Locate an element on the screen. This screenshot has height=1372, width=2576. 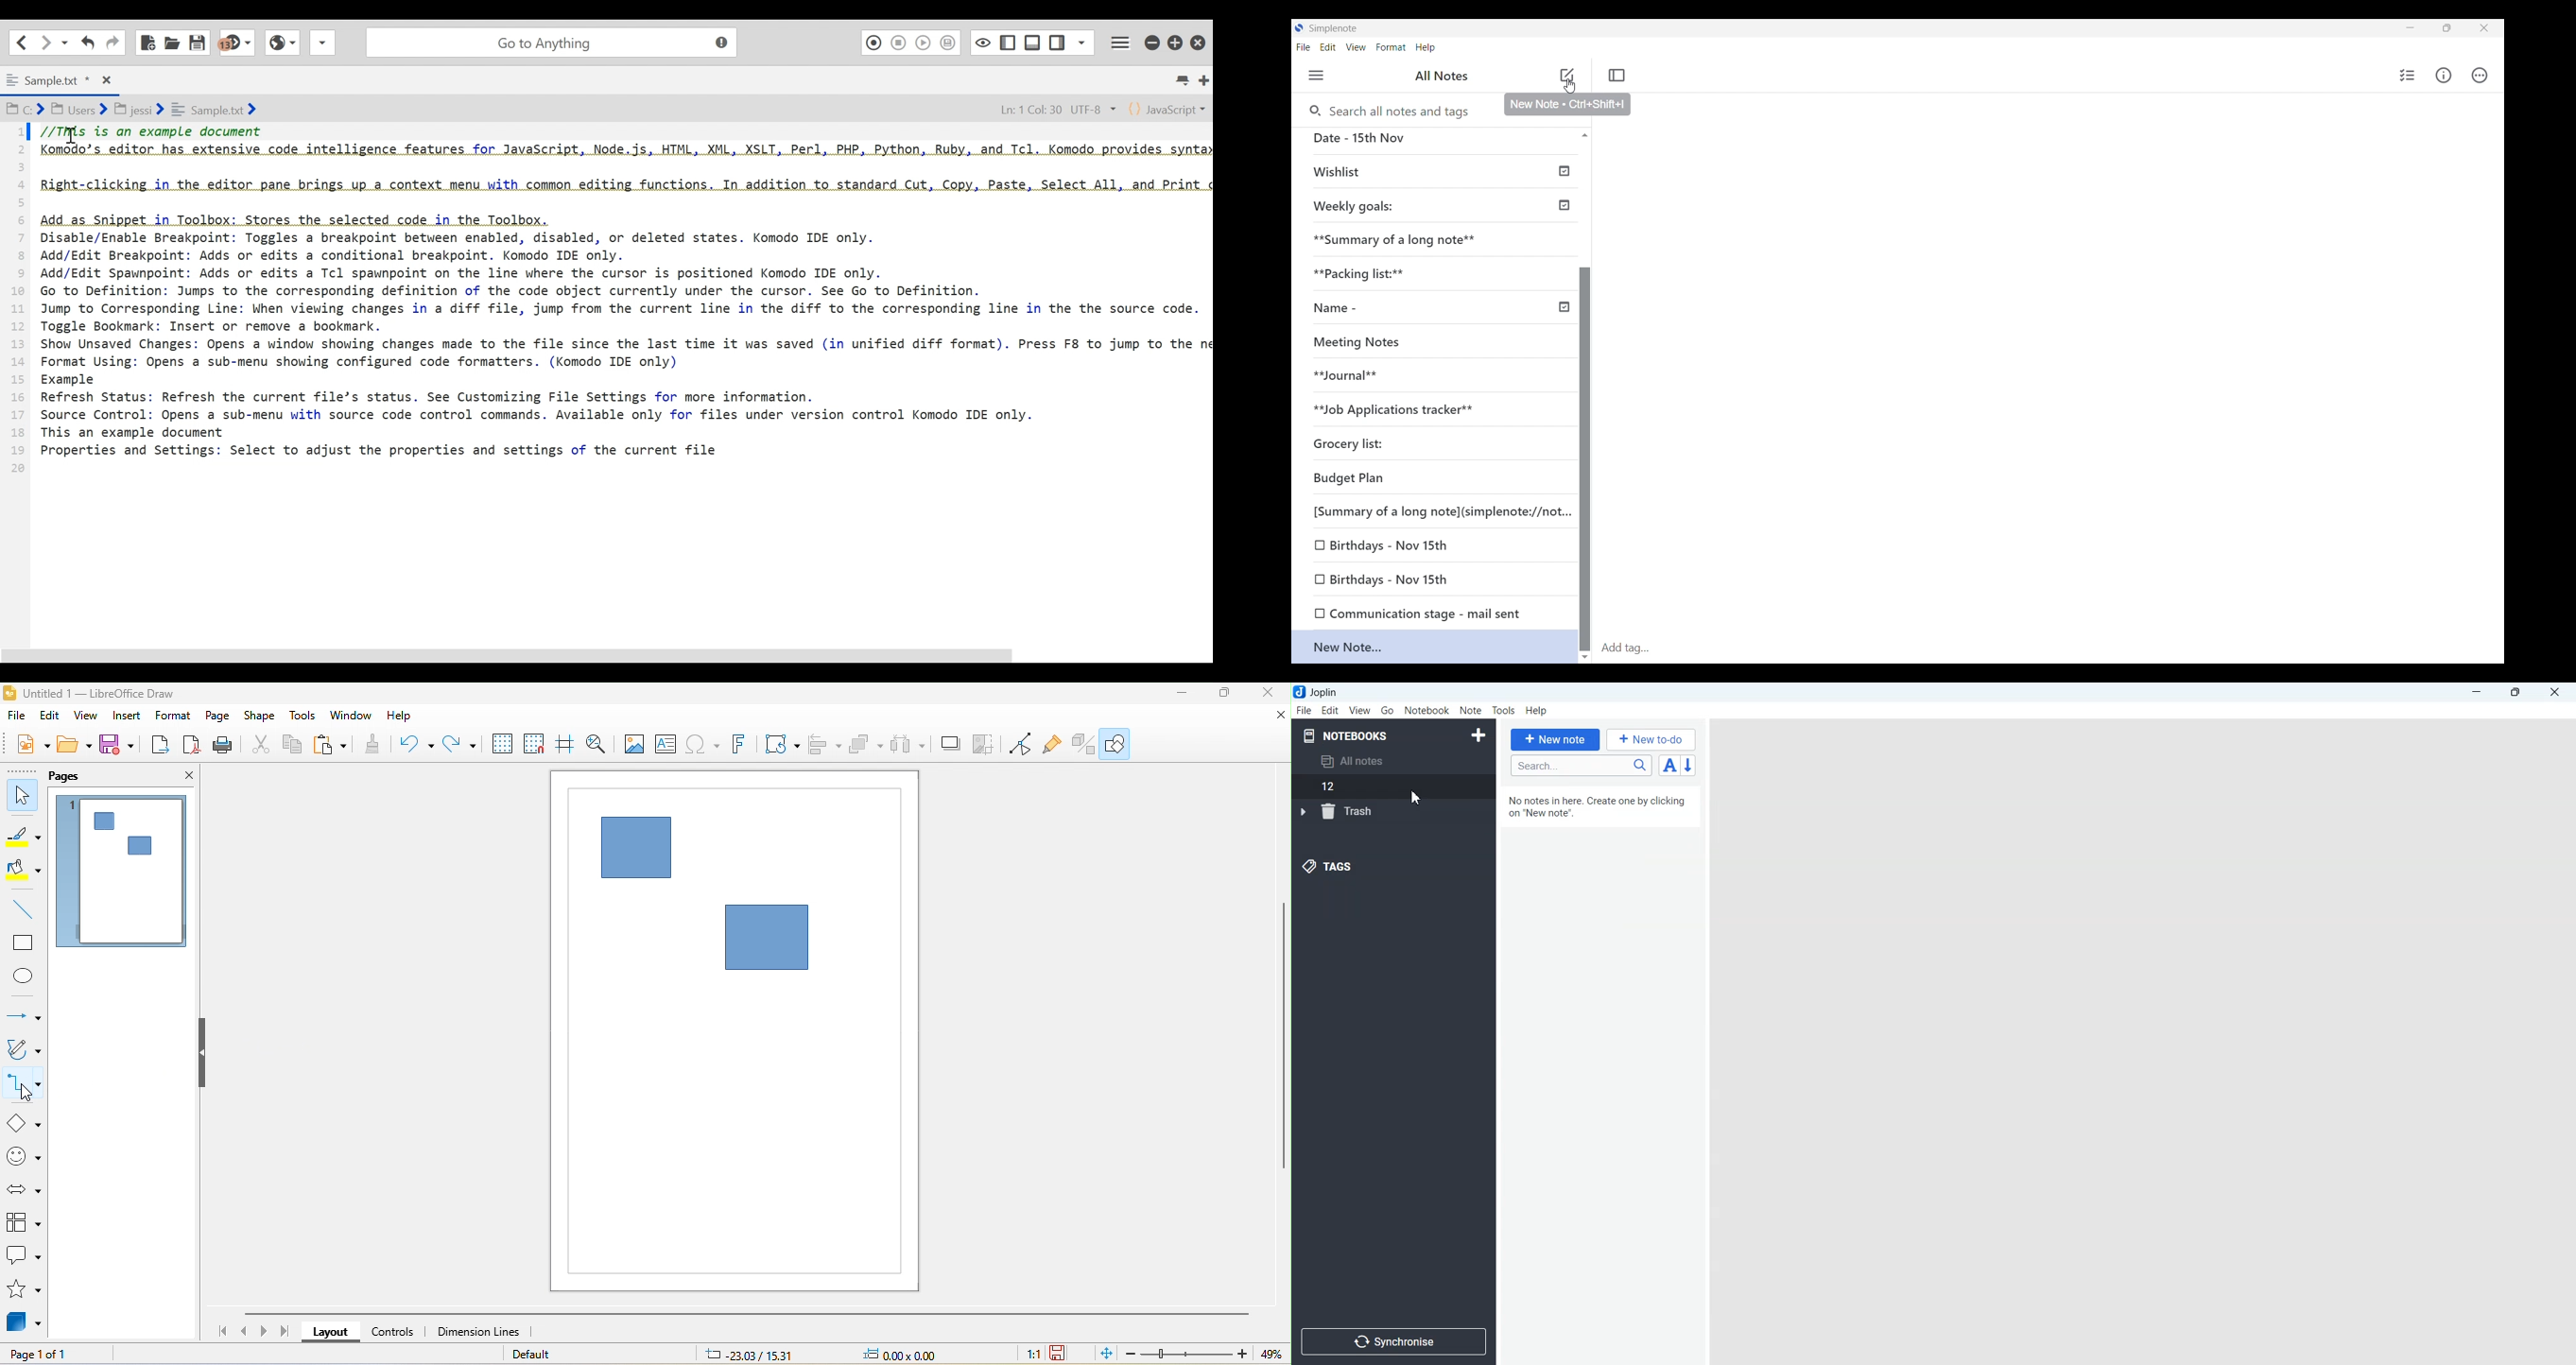
O Communication stage - mail is located at coordinates (1423, 613).